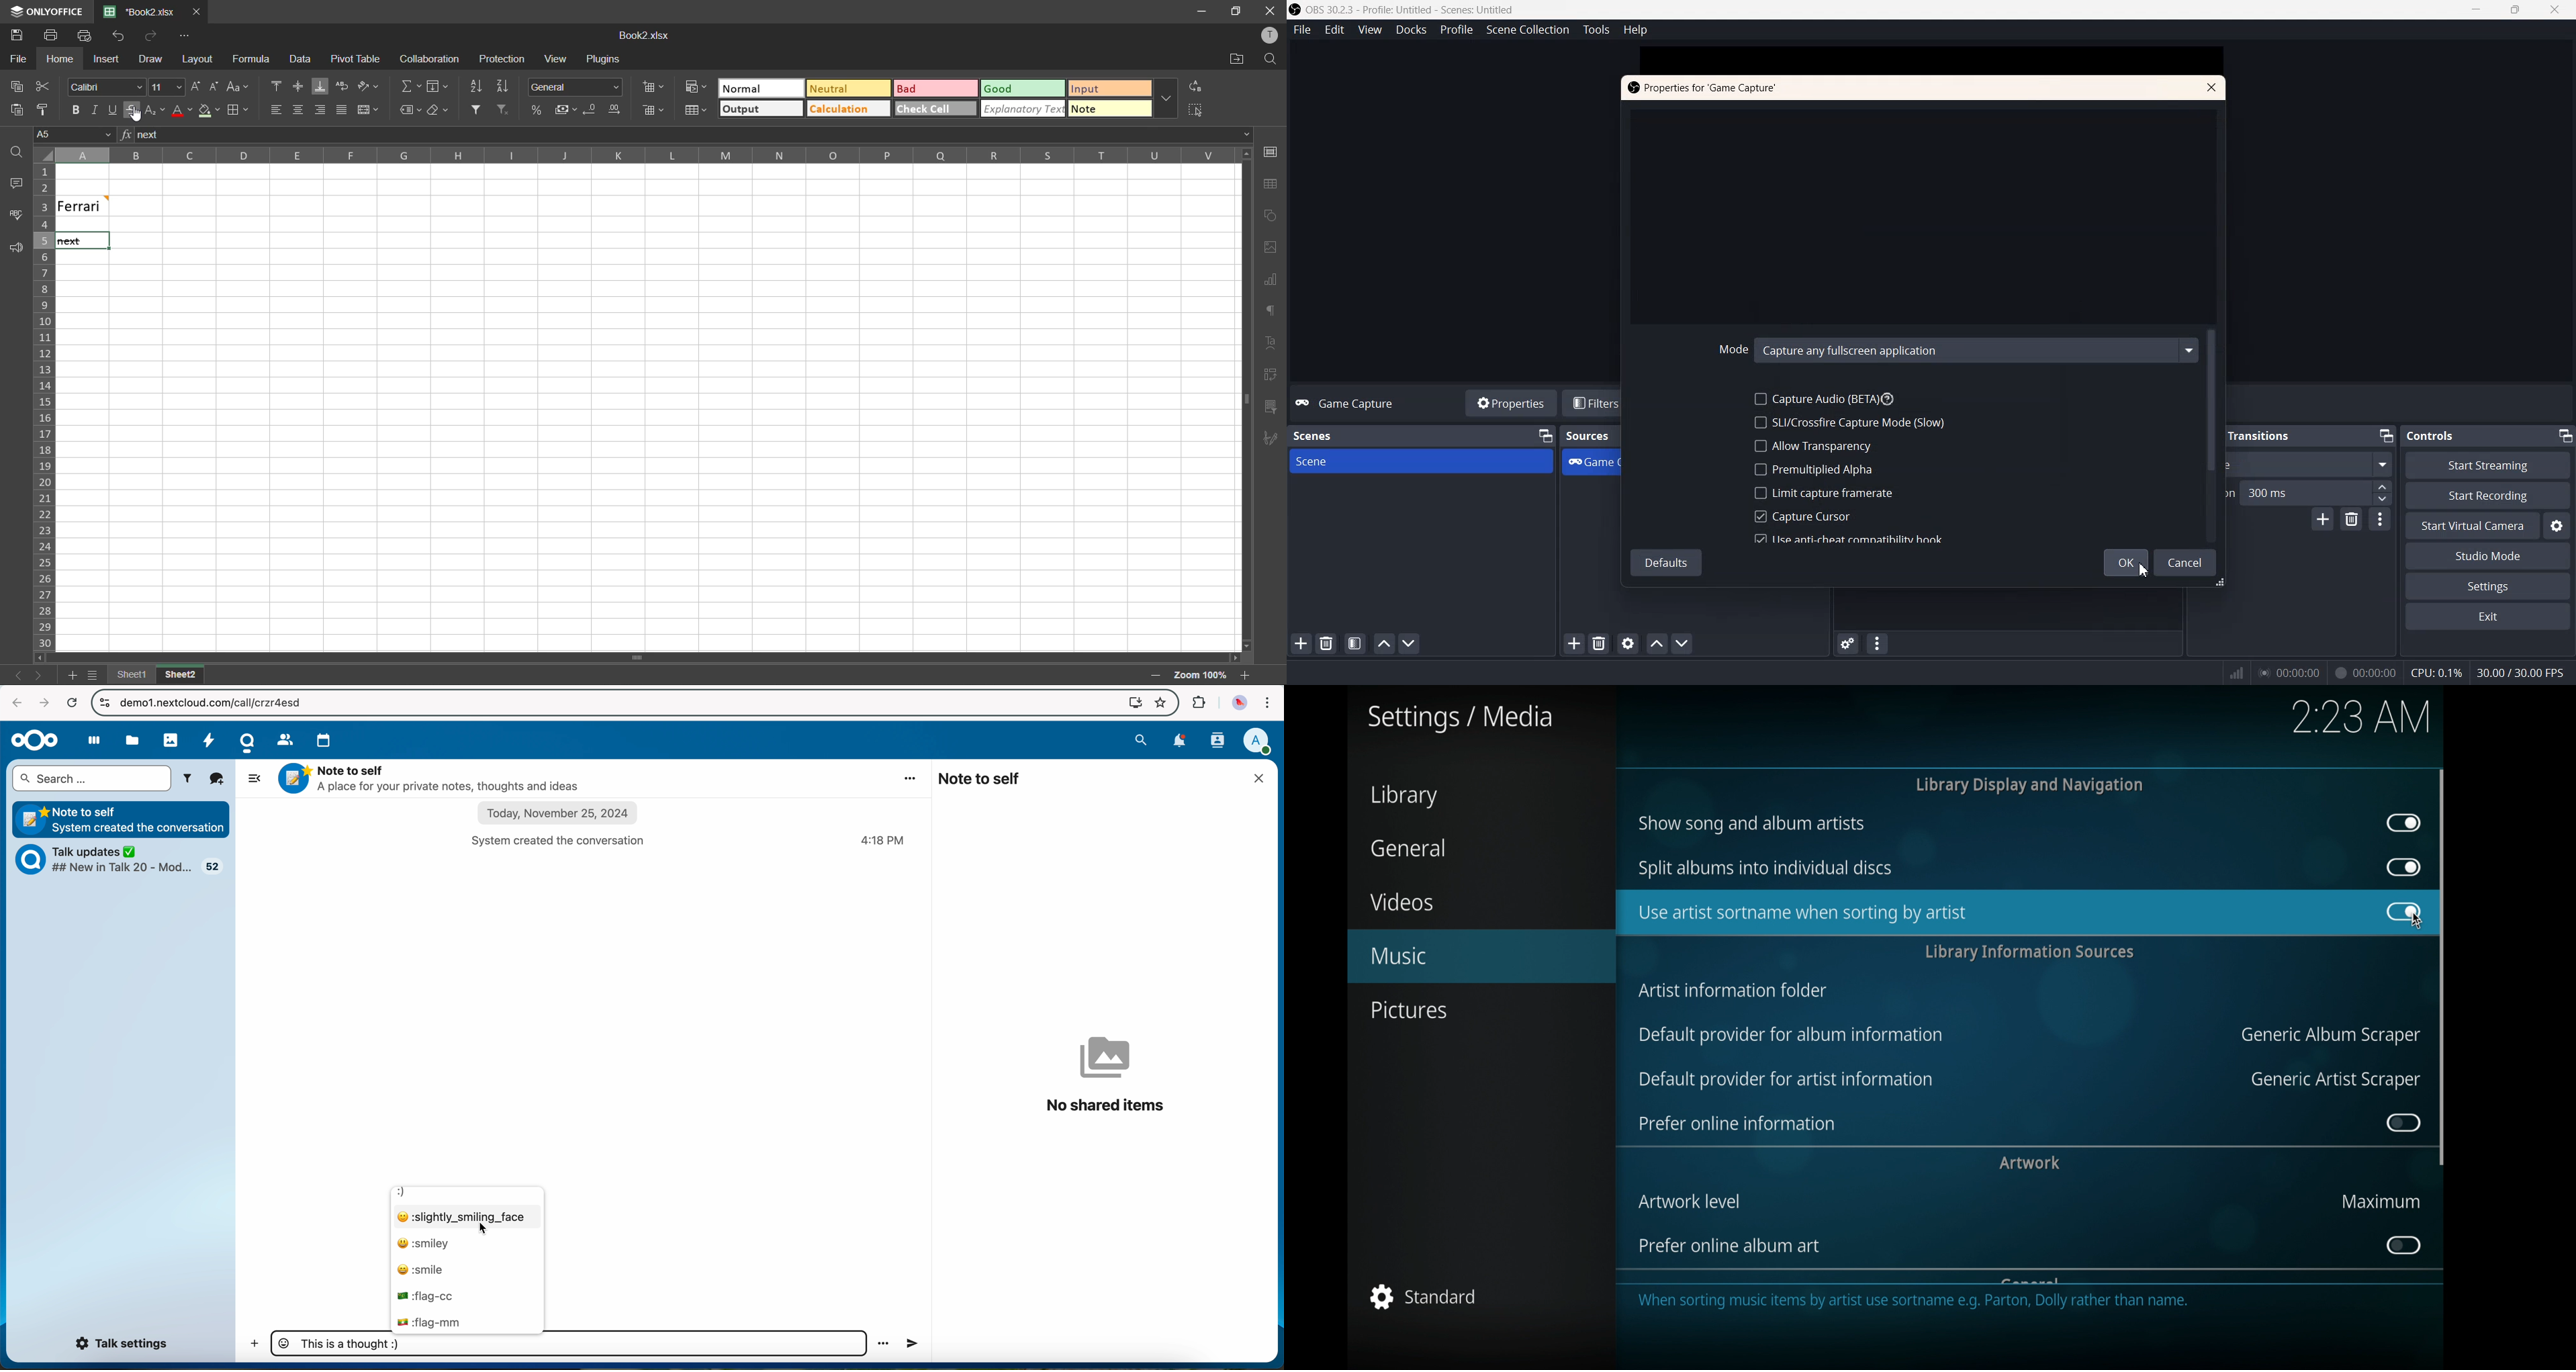  I want to click on filters, so click(189, 779).